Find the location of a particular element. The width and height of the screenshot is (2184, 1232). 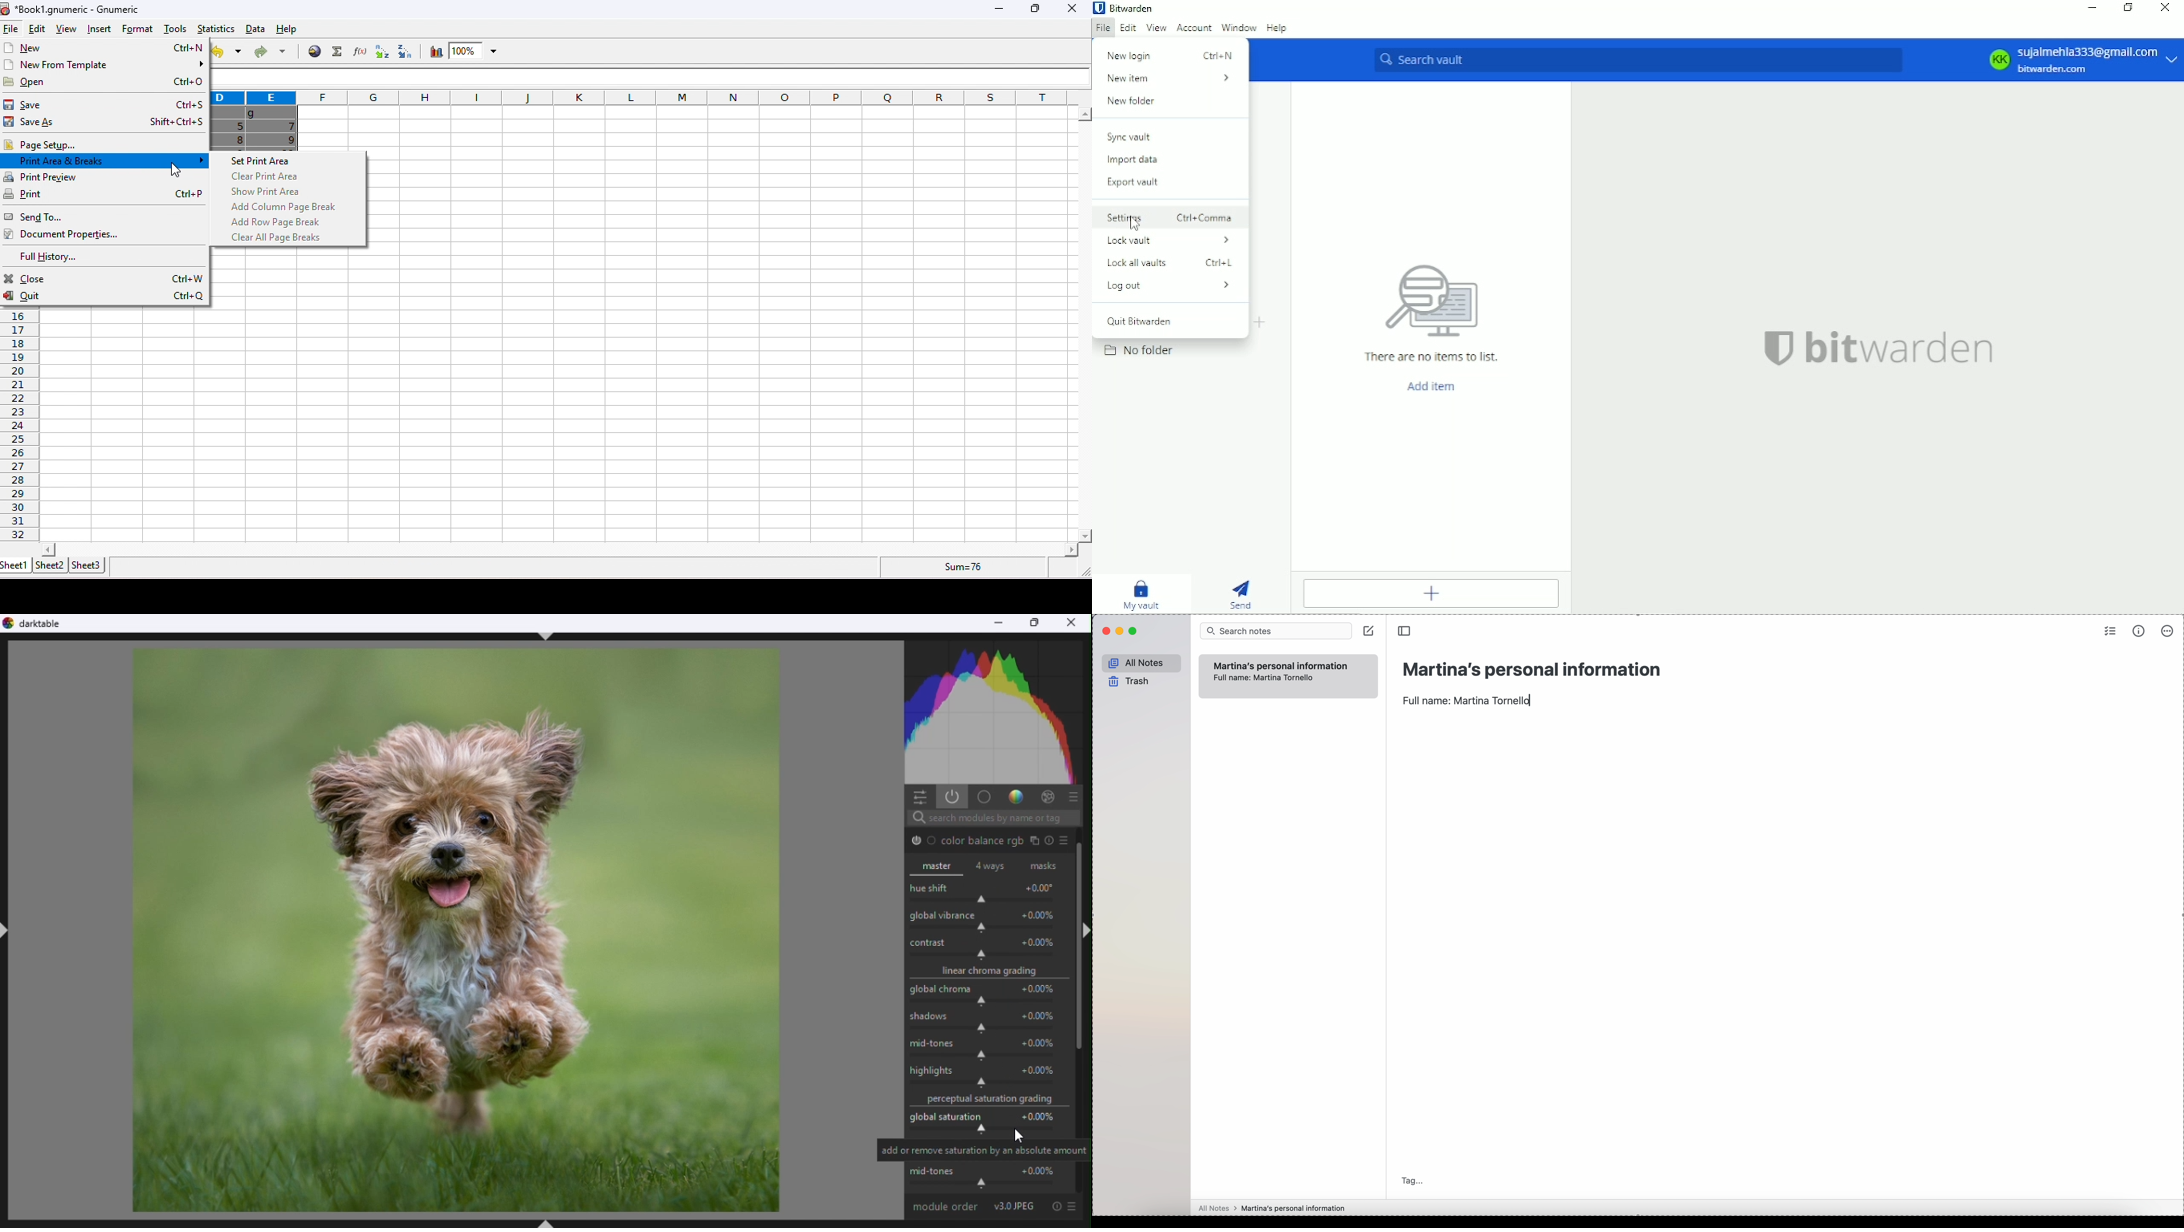

document properties is located at coordinates (67, 235).